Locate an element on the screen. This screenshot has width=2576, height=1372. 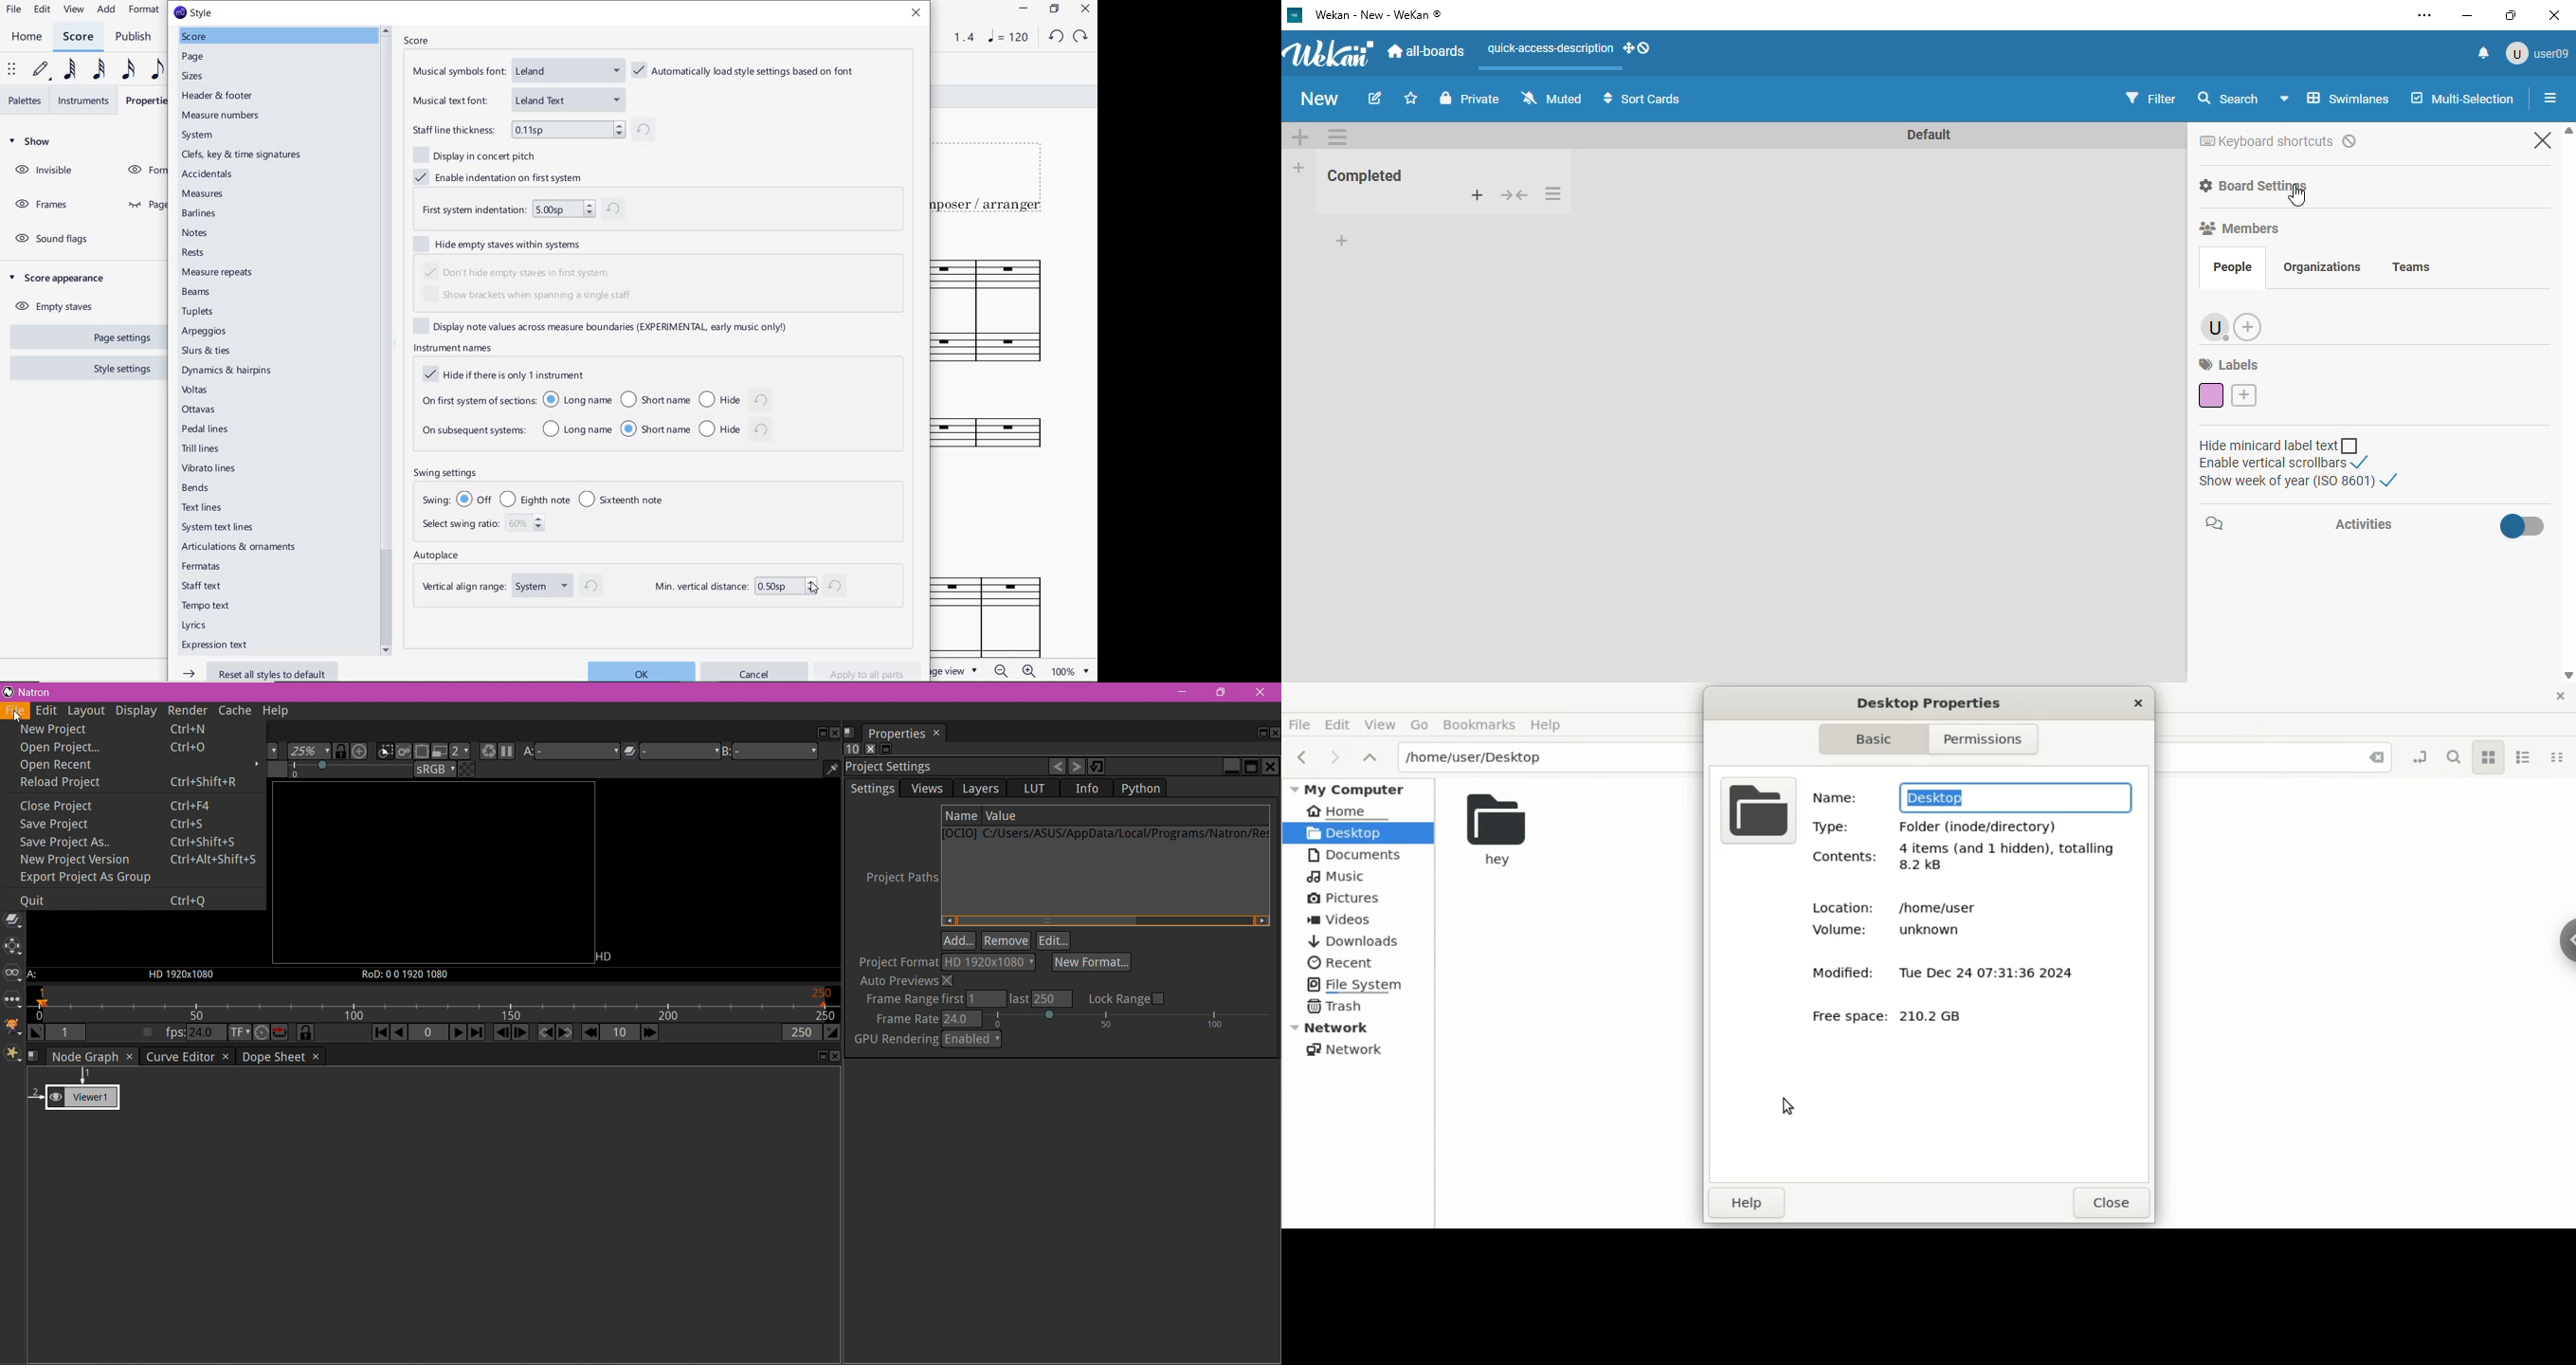
type is located at coordinates (1832, 827).